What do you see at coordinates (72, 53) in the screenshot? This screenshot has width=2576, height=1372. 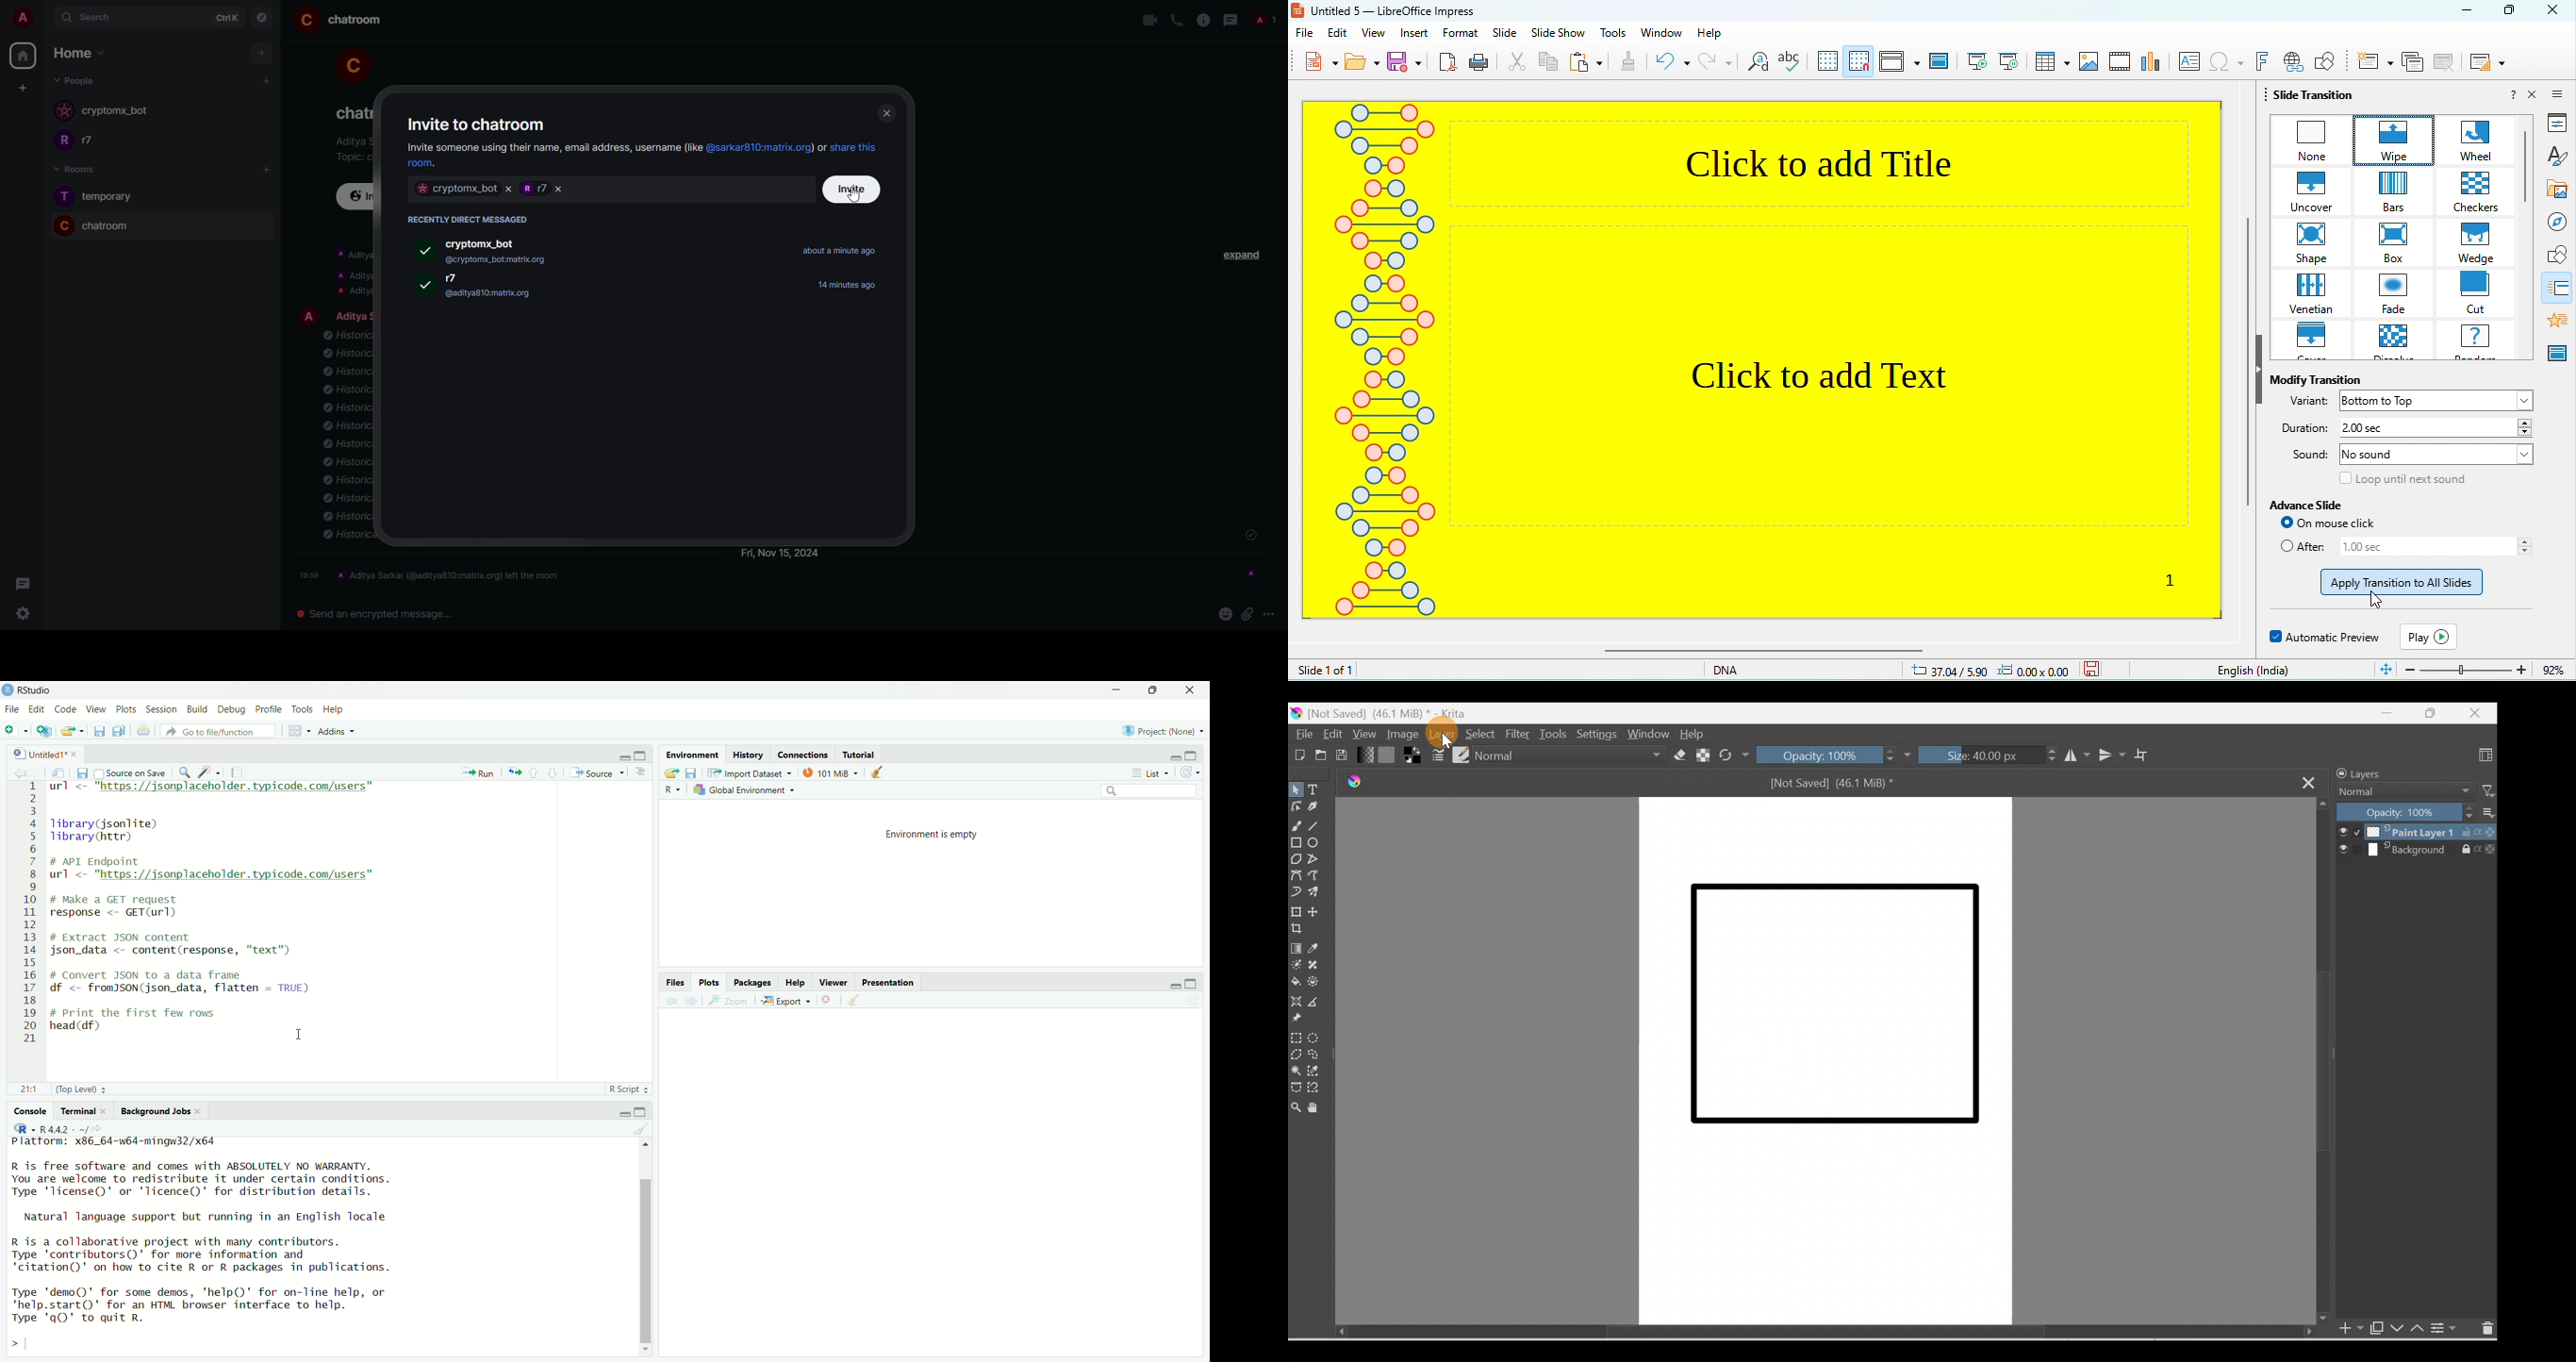 I see `home` at bounding box center [72, 53].